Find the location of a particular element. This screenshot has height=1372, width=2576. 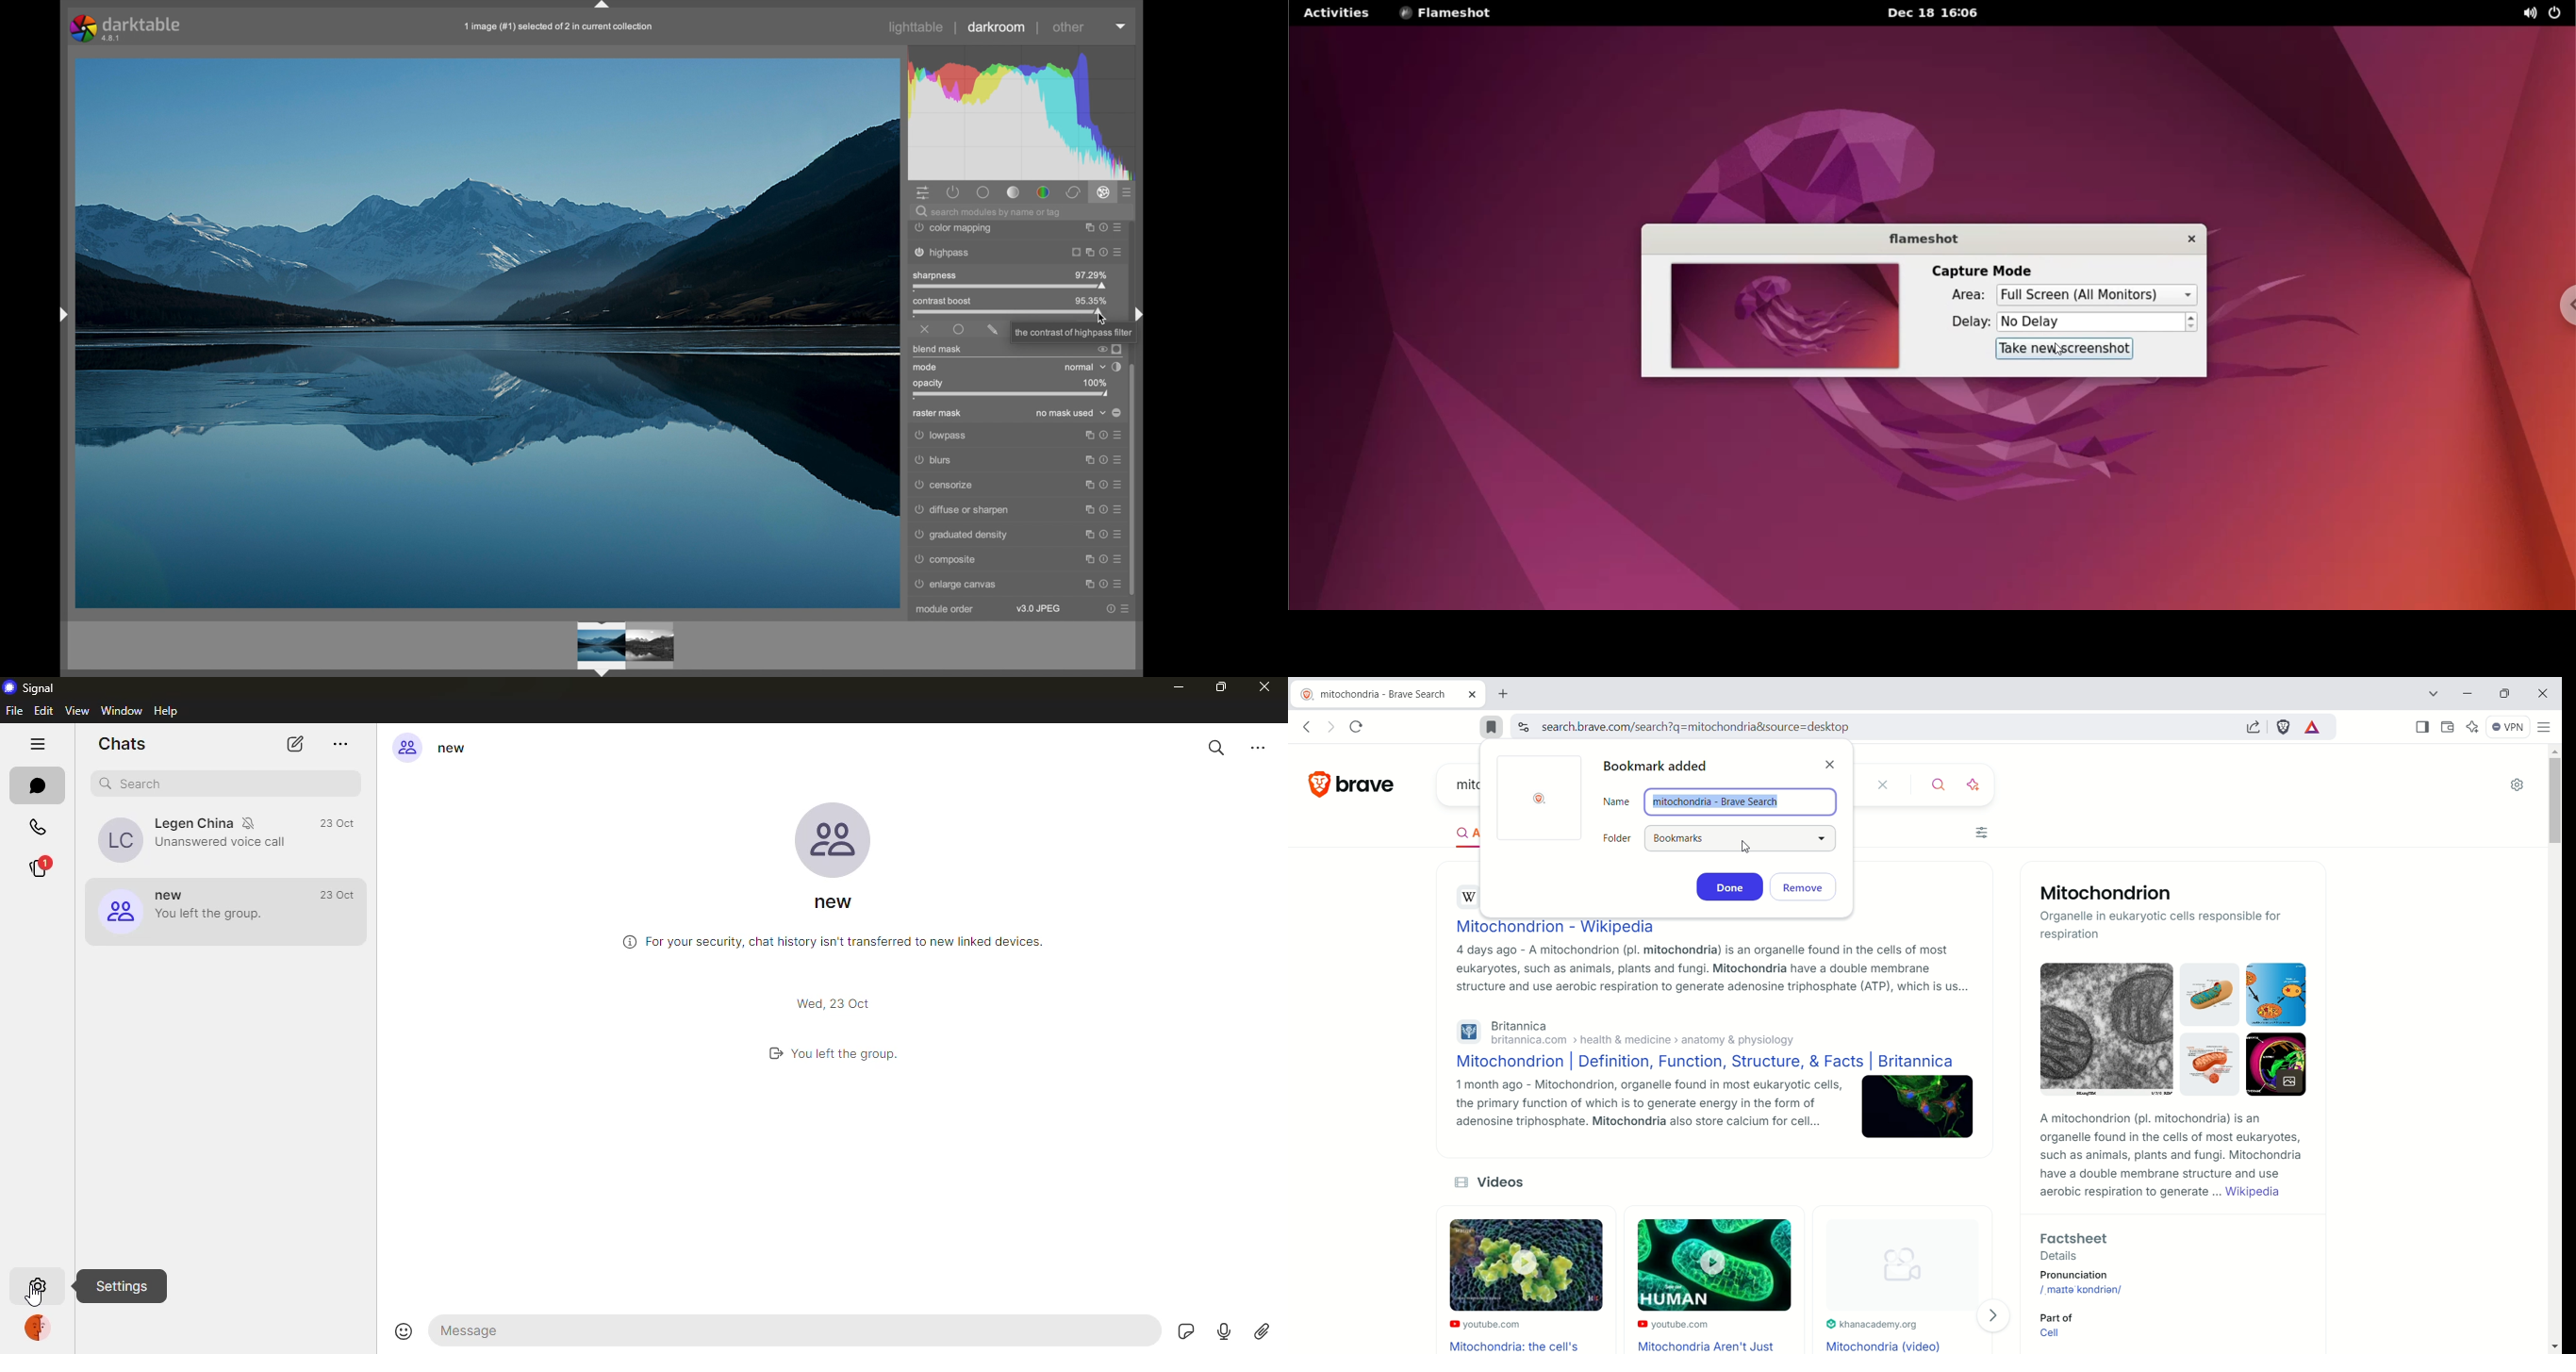

raster mask is located at coordinates (937, 414).